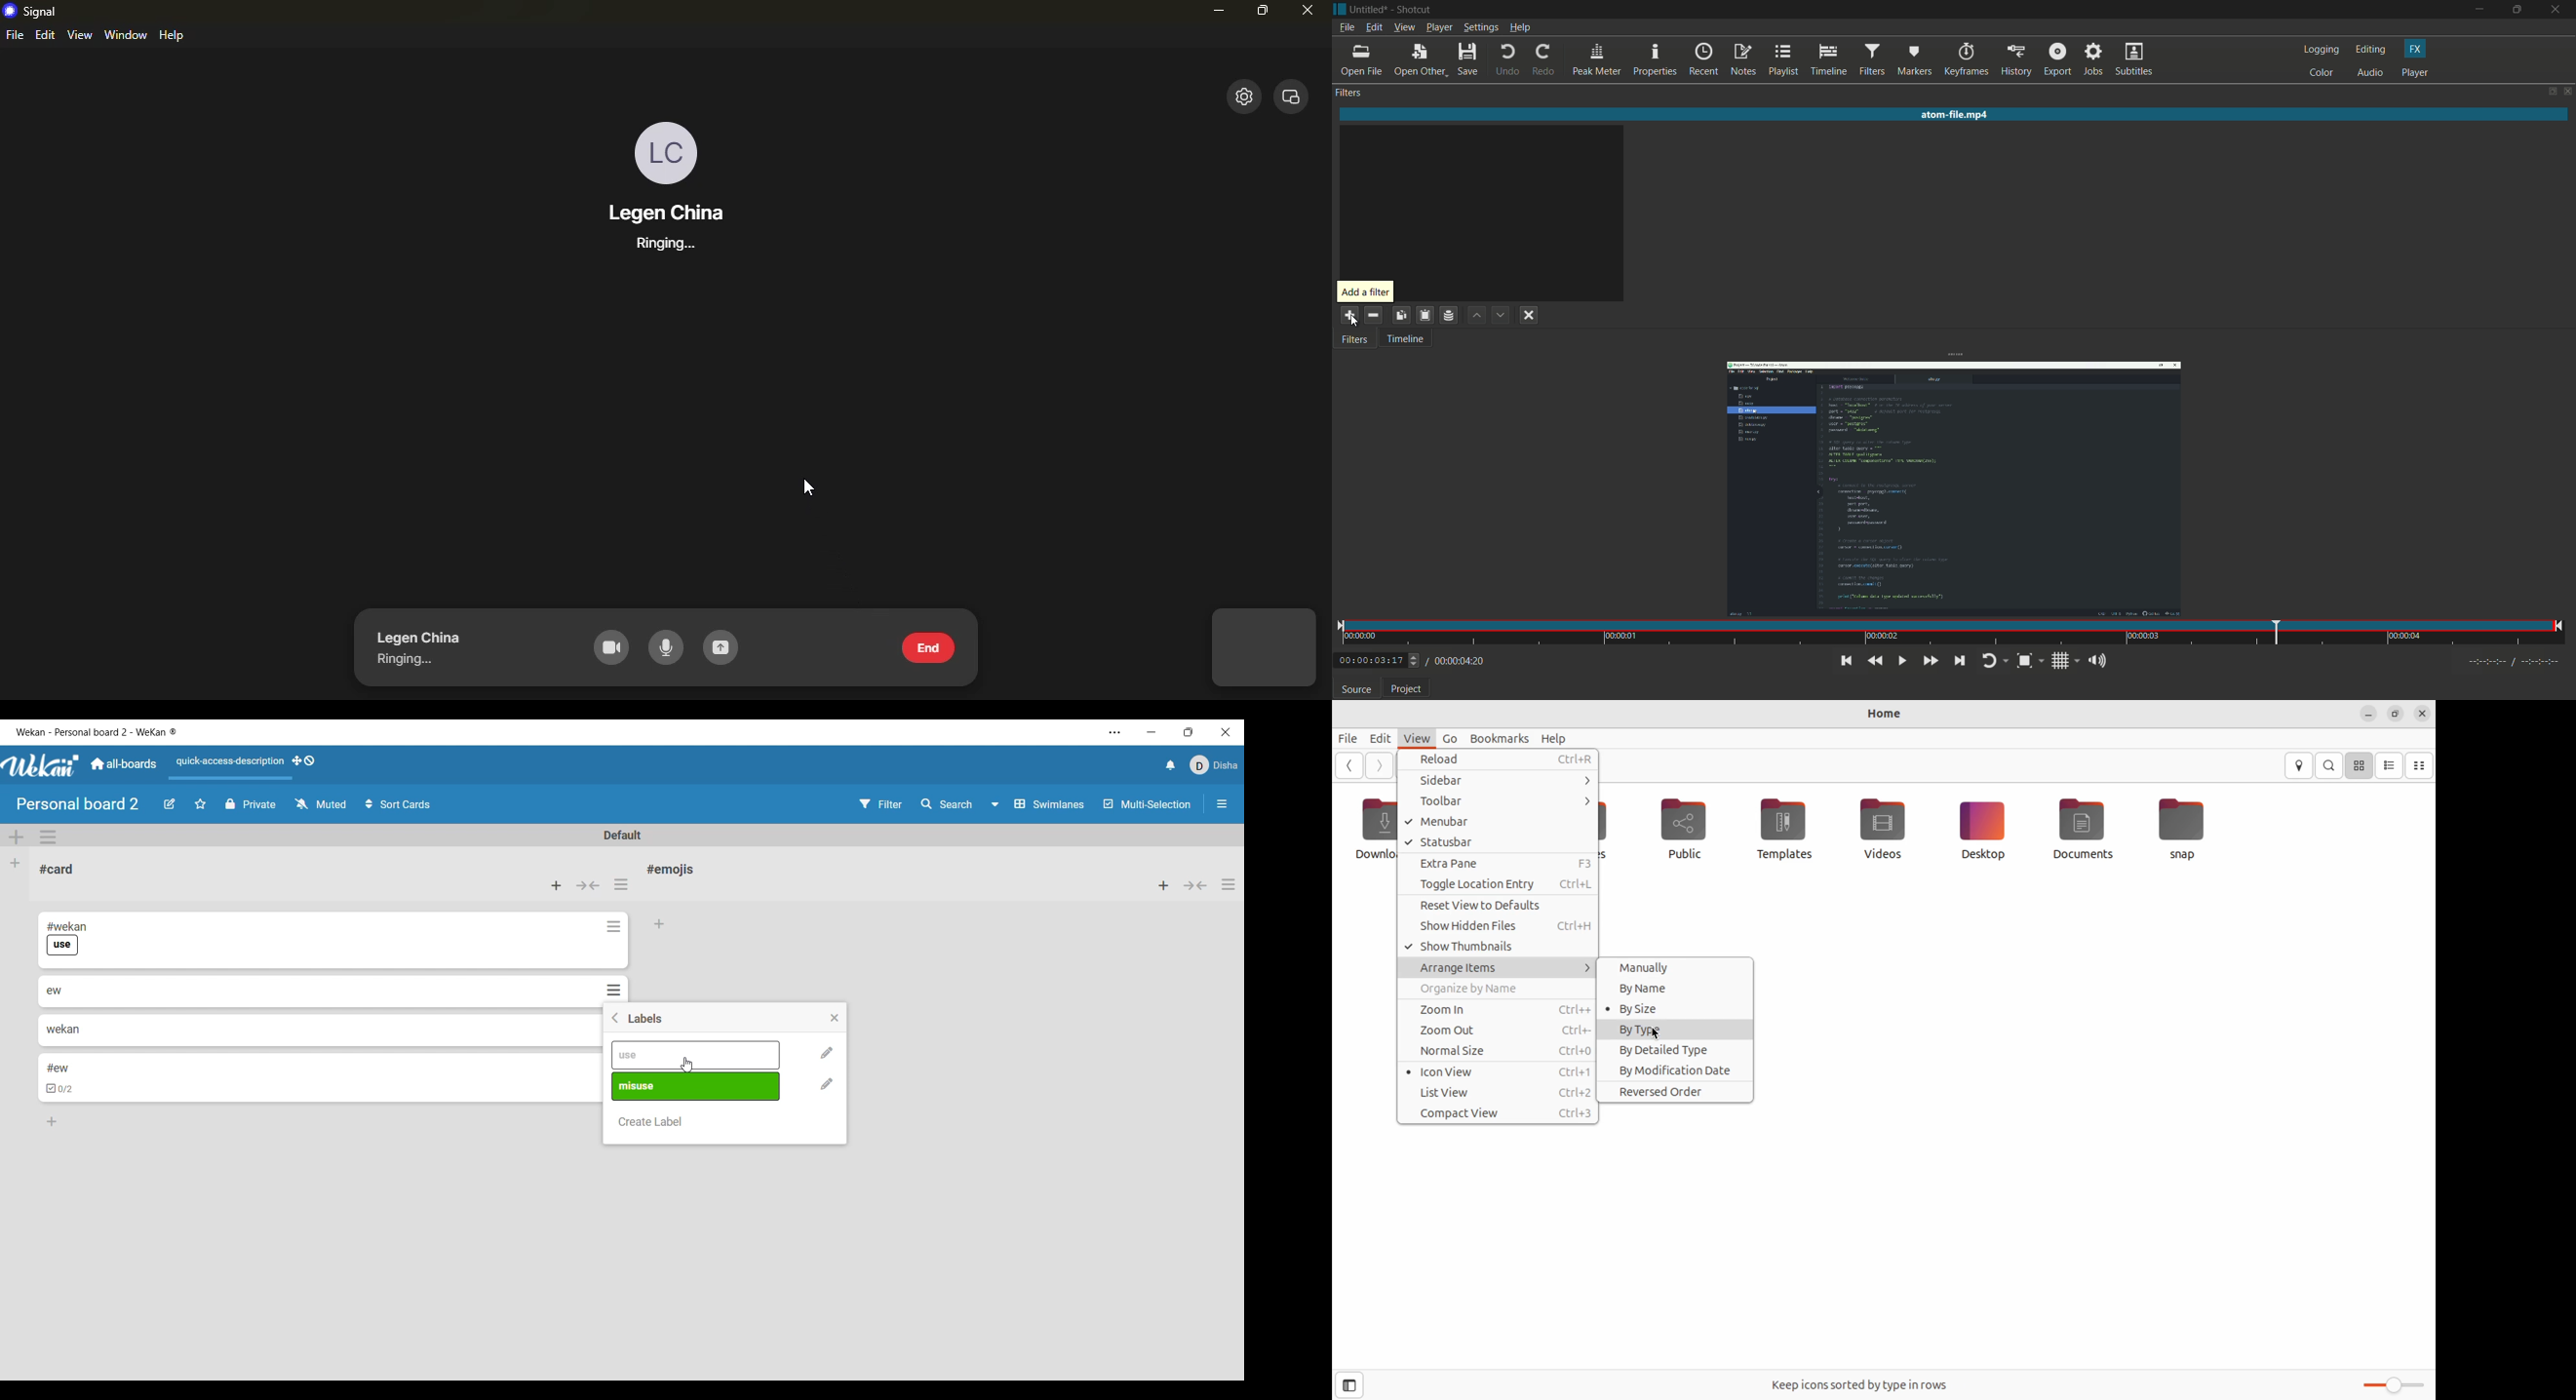 The height and width of the screenshot is (1400, 2576). What do you see at coordinates (2083, 829) in the screenshot?
I see `Documents` at bounding box center [2083, 829].